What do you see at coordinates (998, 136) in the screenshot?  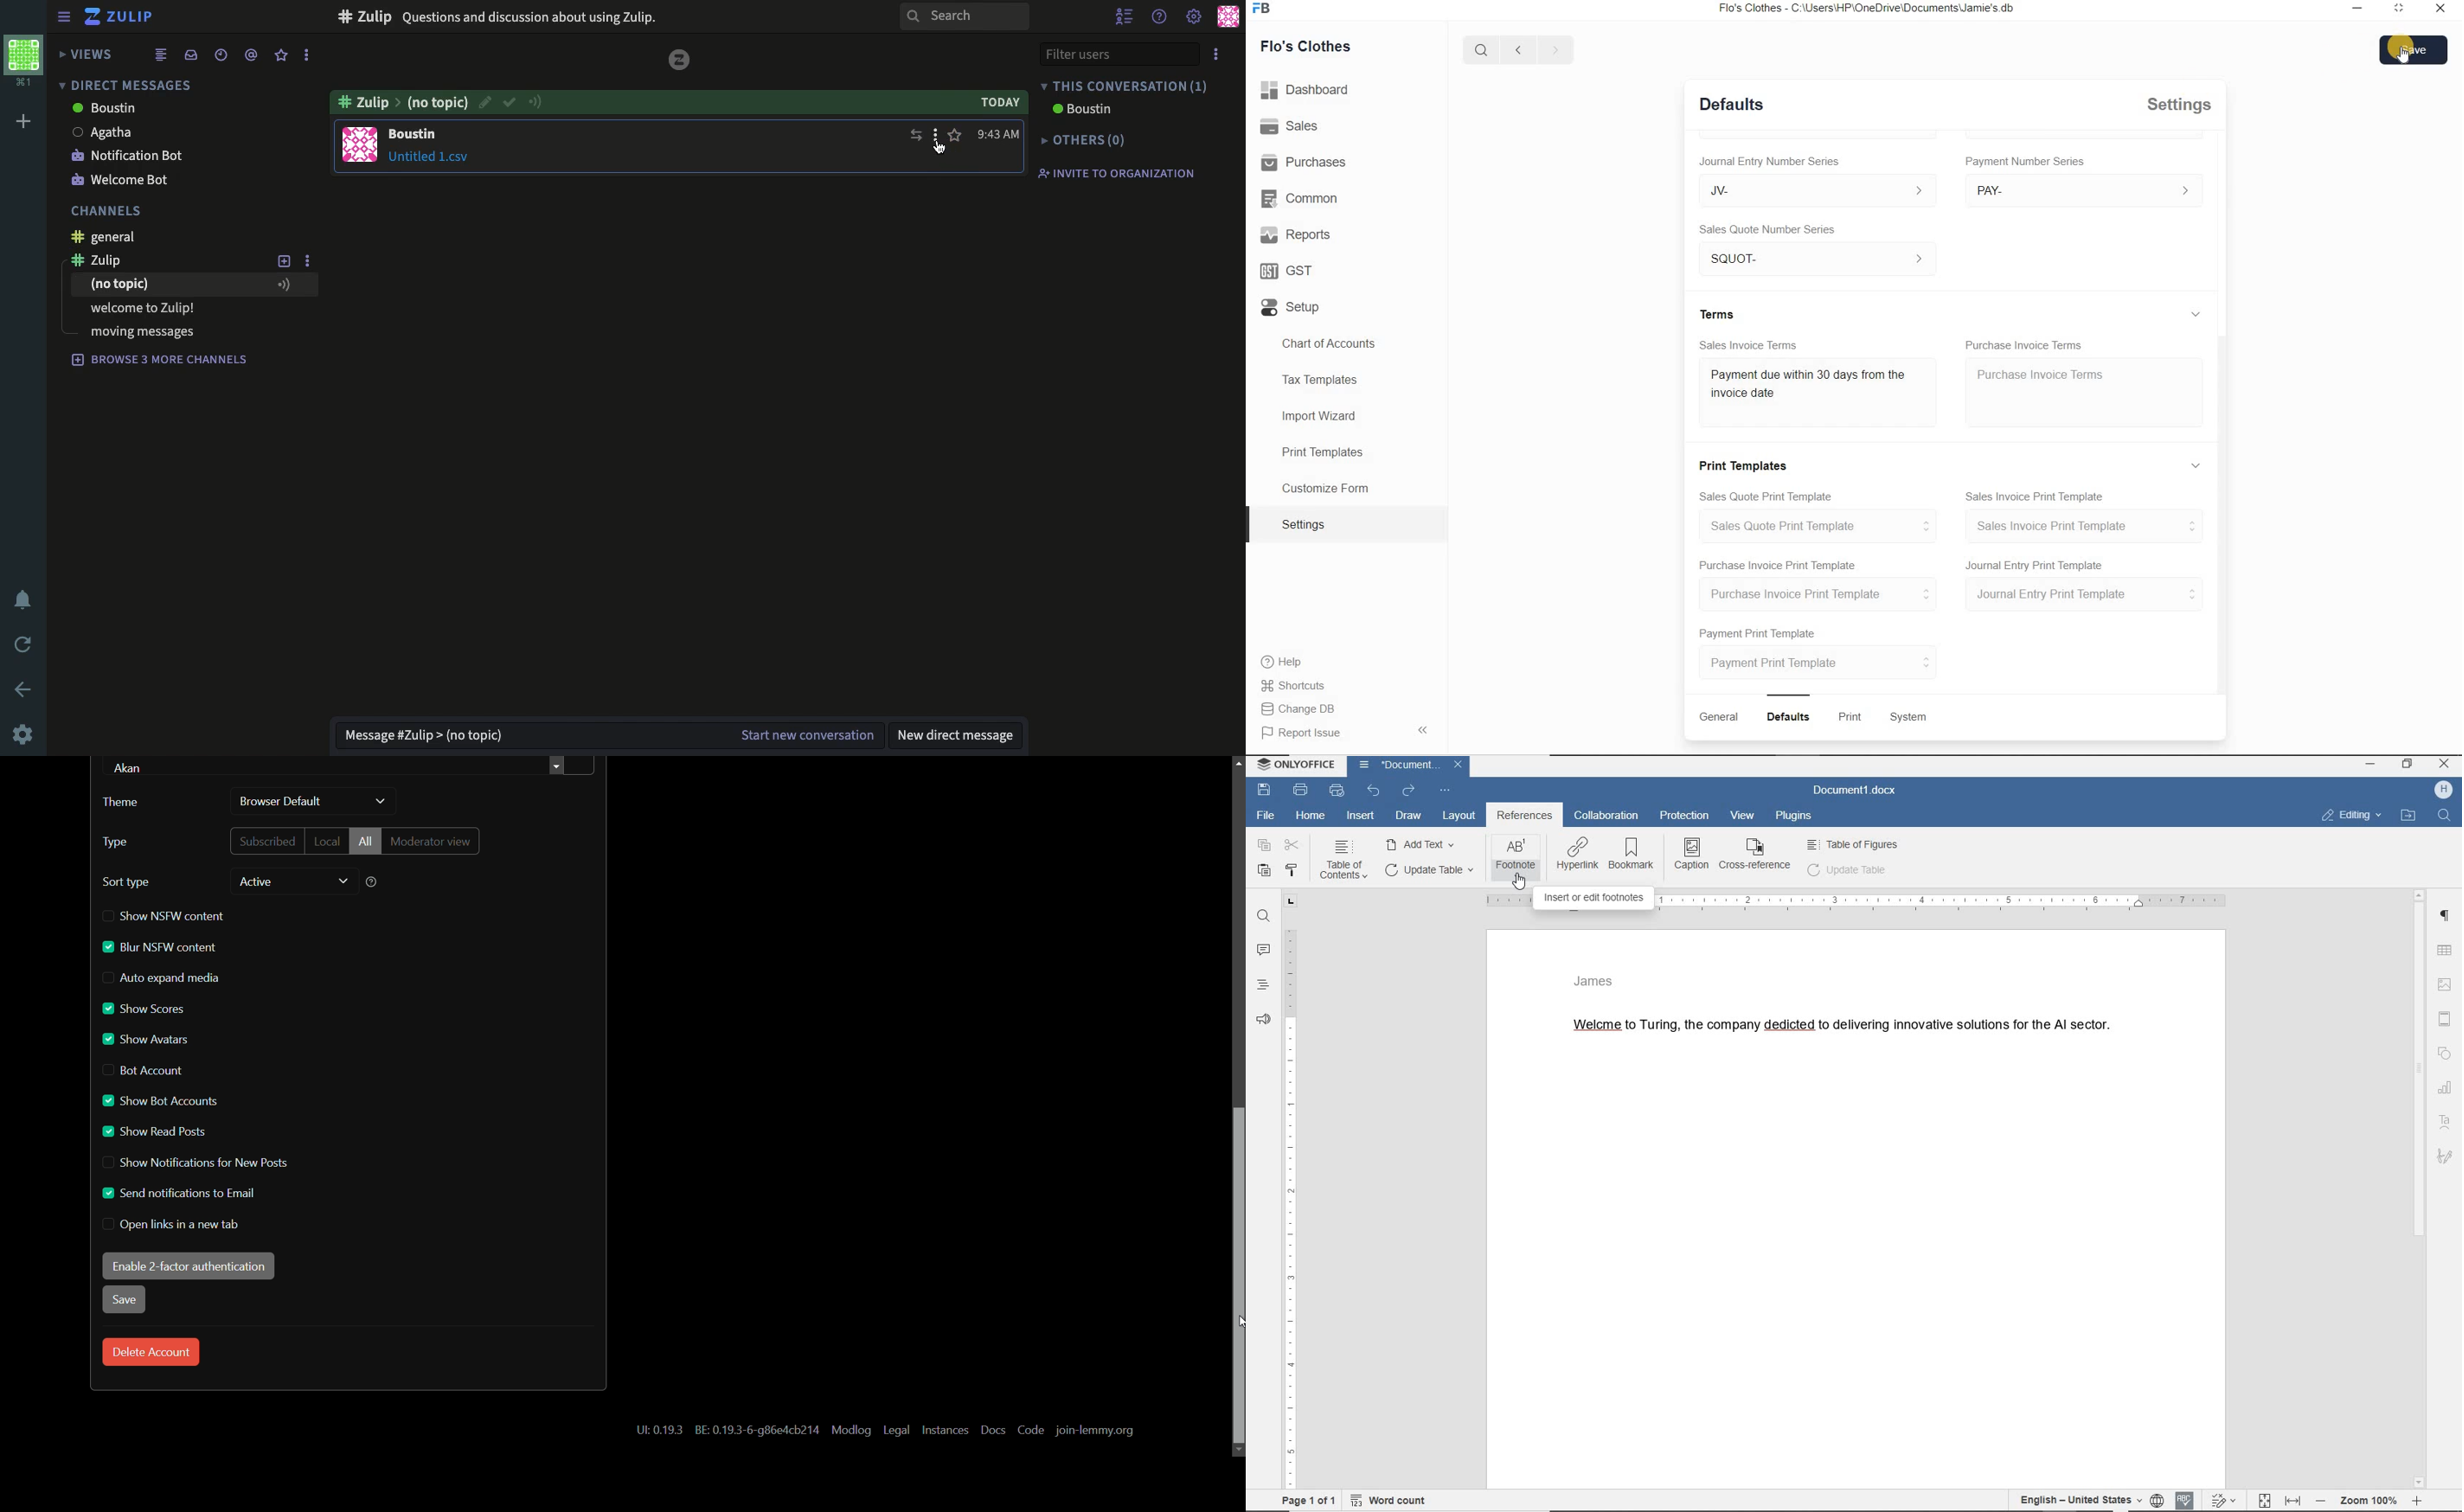 I see `time` at bounding box center [998, 136].